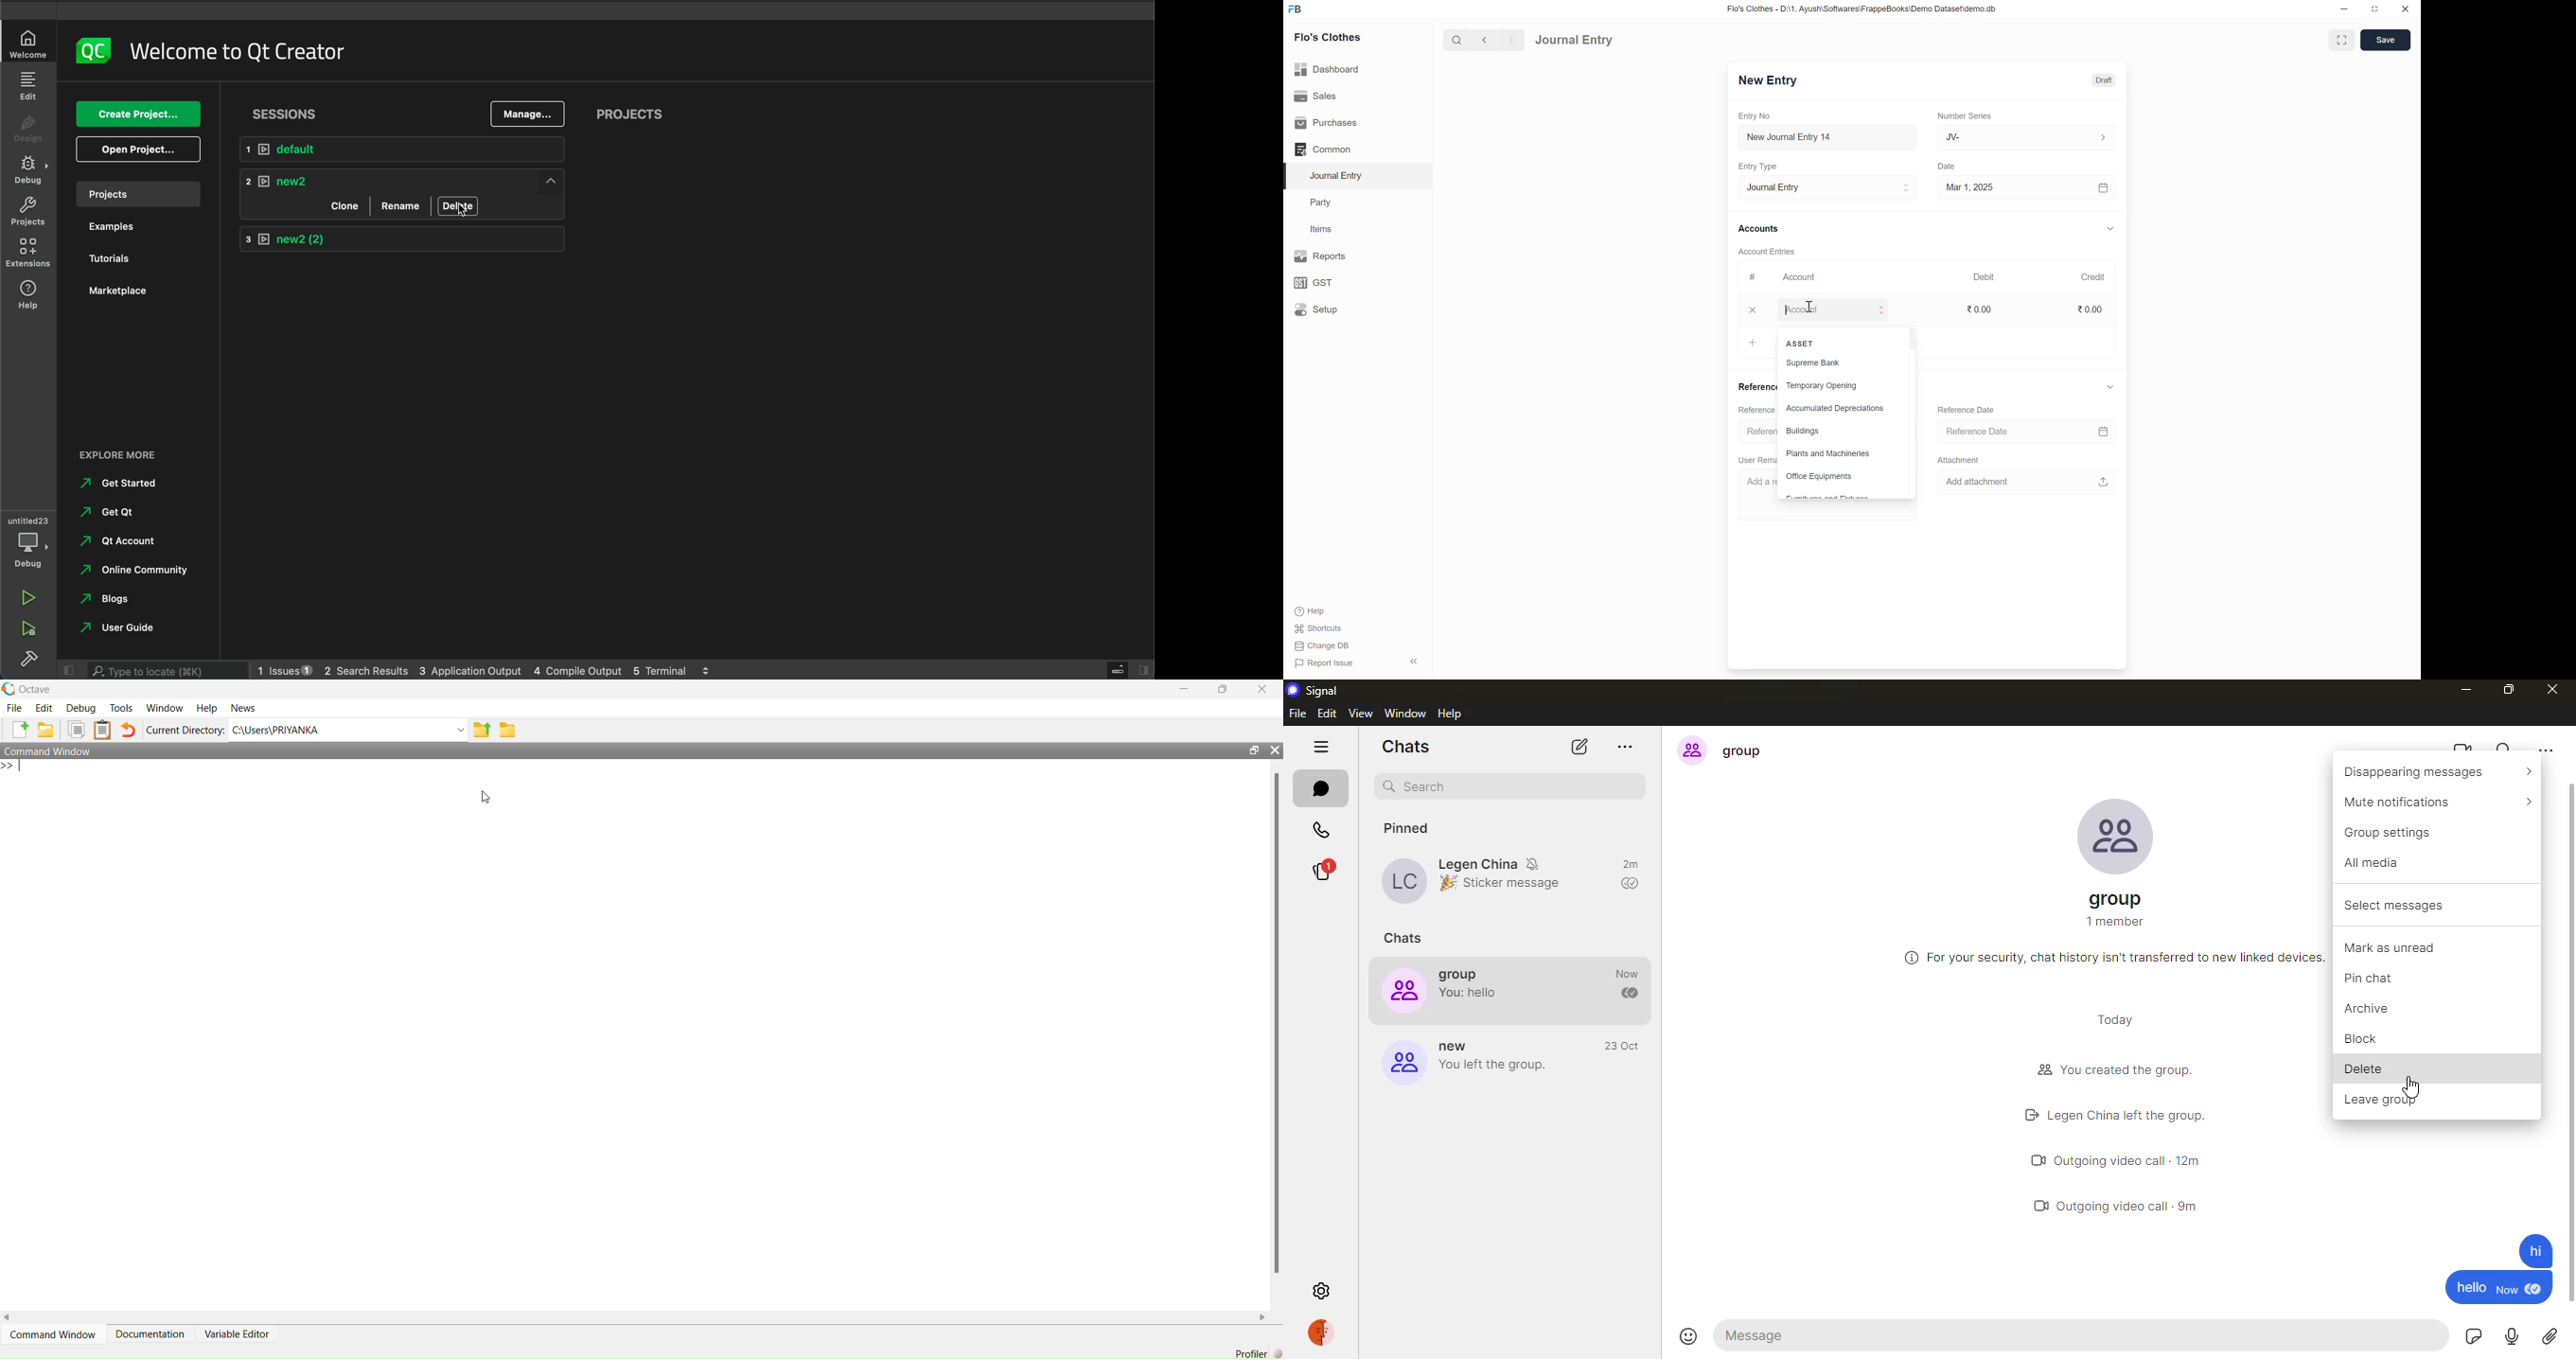 This screenshot has height=1372, width=2576. I want to click on Temporary Opening, so click(1824, 386).